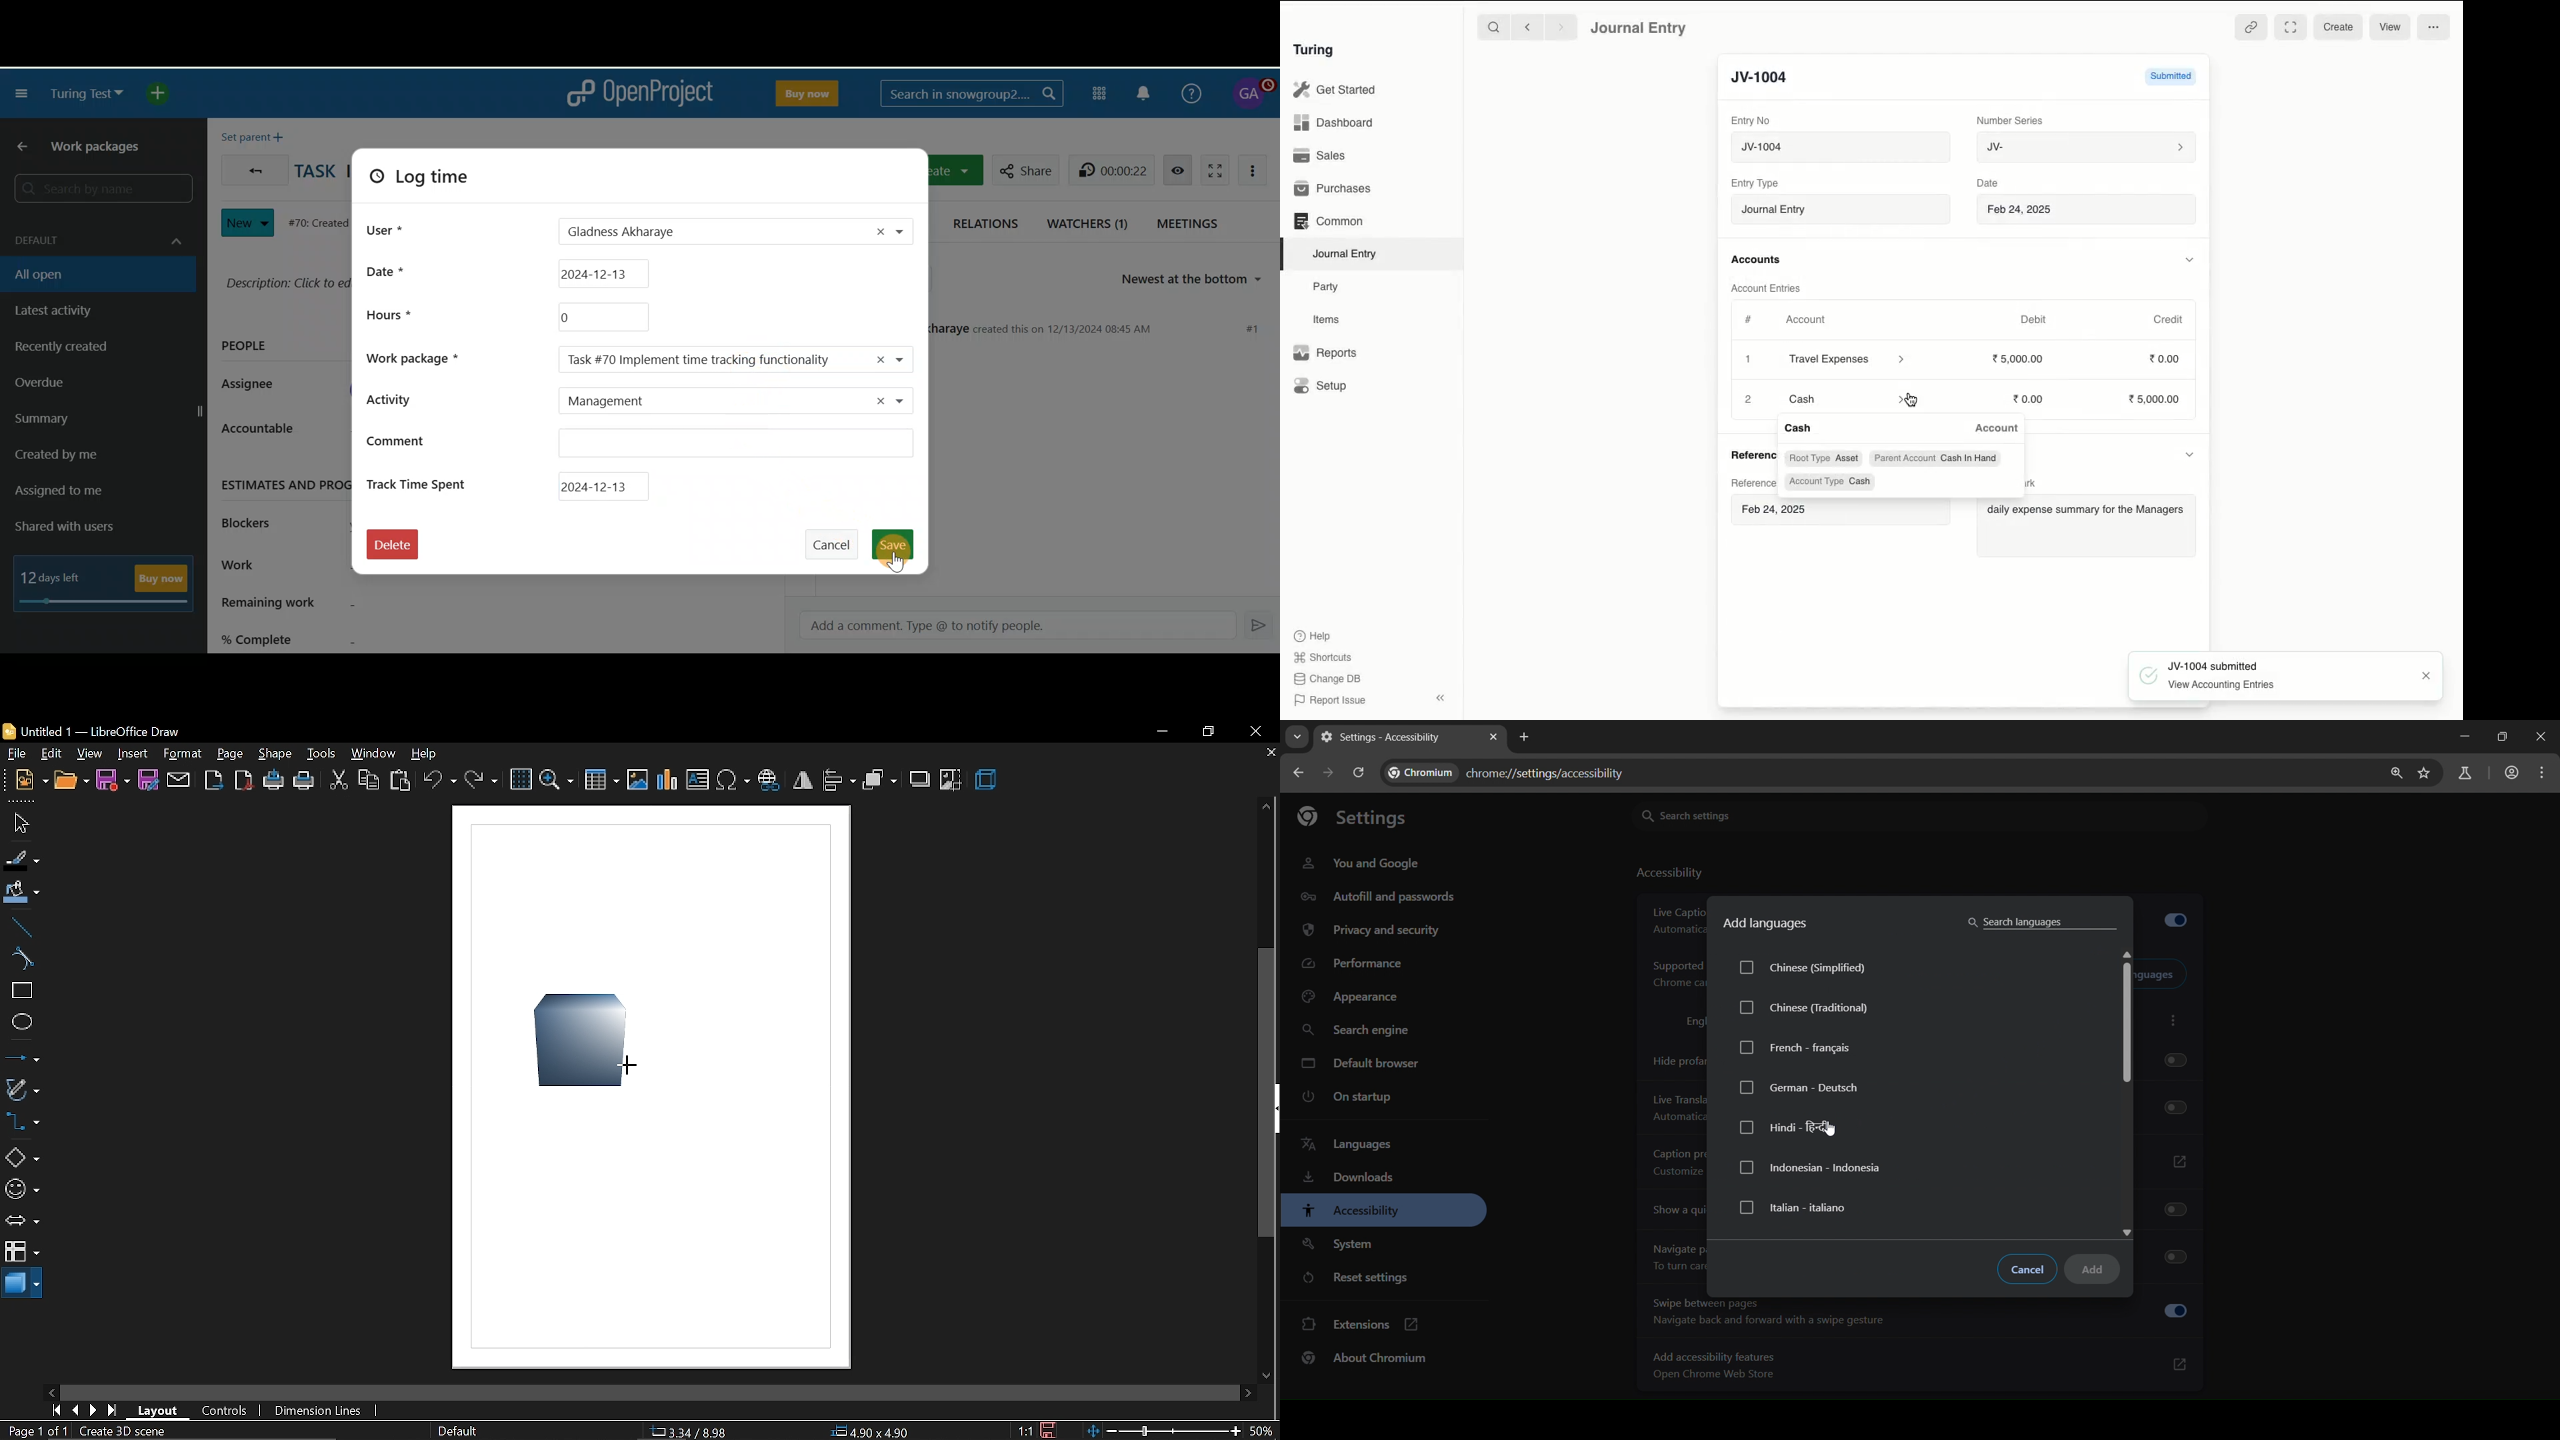 This screenshot has height=1456, width=2576. Describe the element at coordinates (2030, 399) in the screenshot. I see `0.00` at that location.